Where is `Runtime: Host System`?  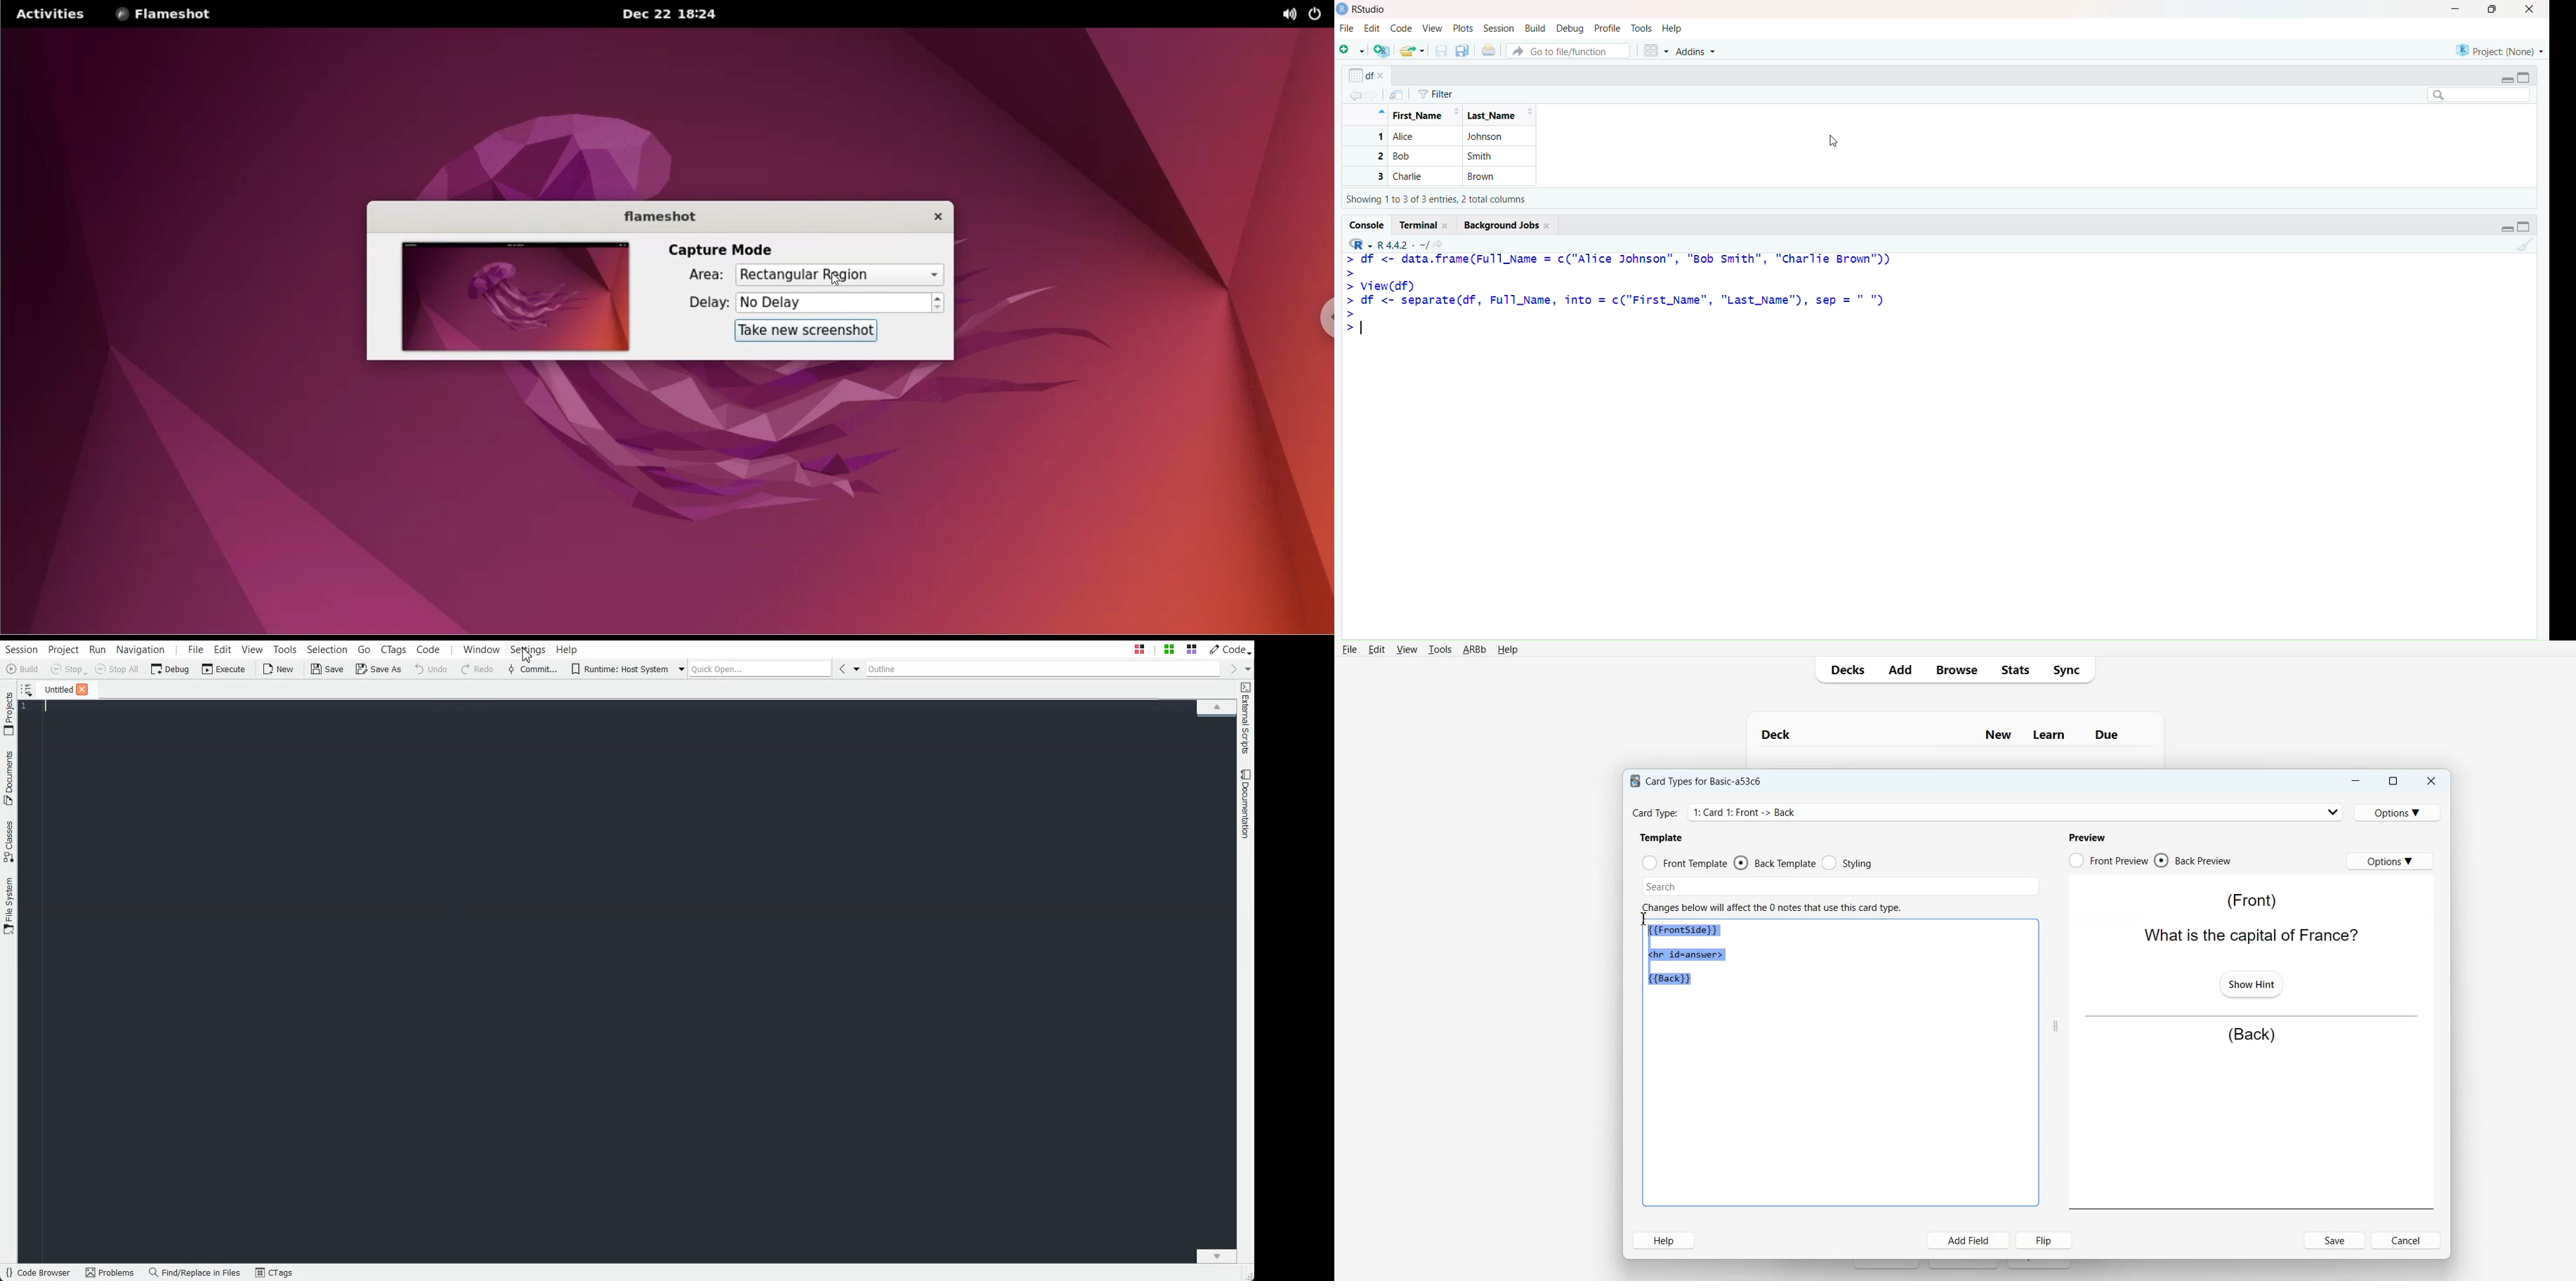
Runtime: Host System is located at coordinates (619, 669).